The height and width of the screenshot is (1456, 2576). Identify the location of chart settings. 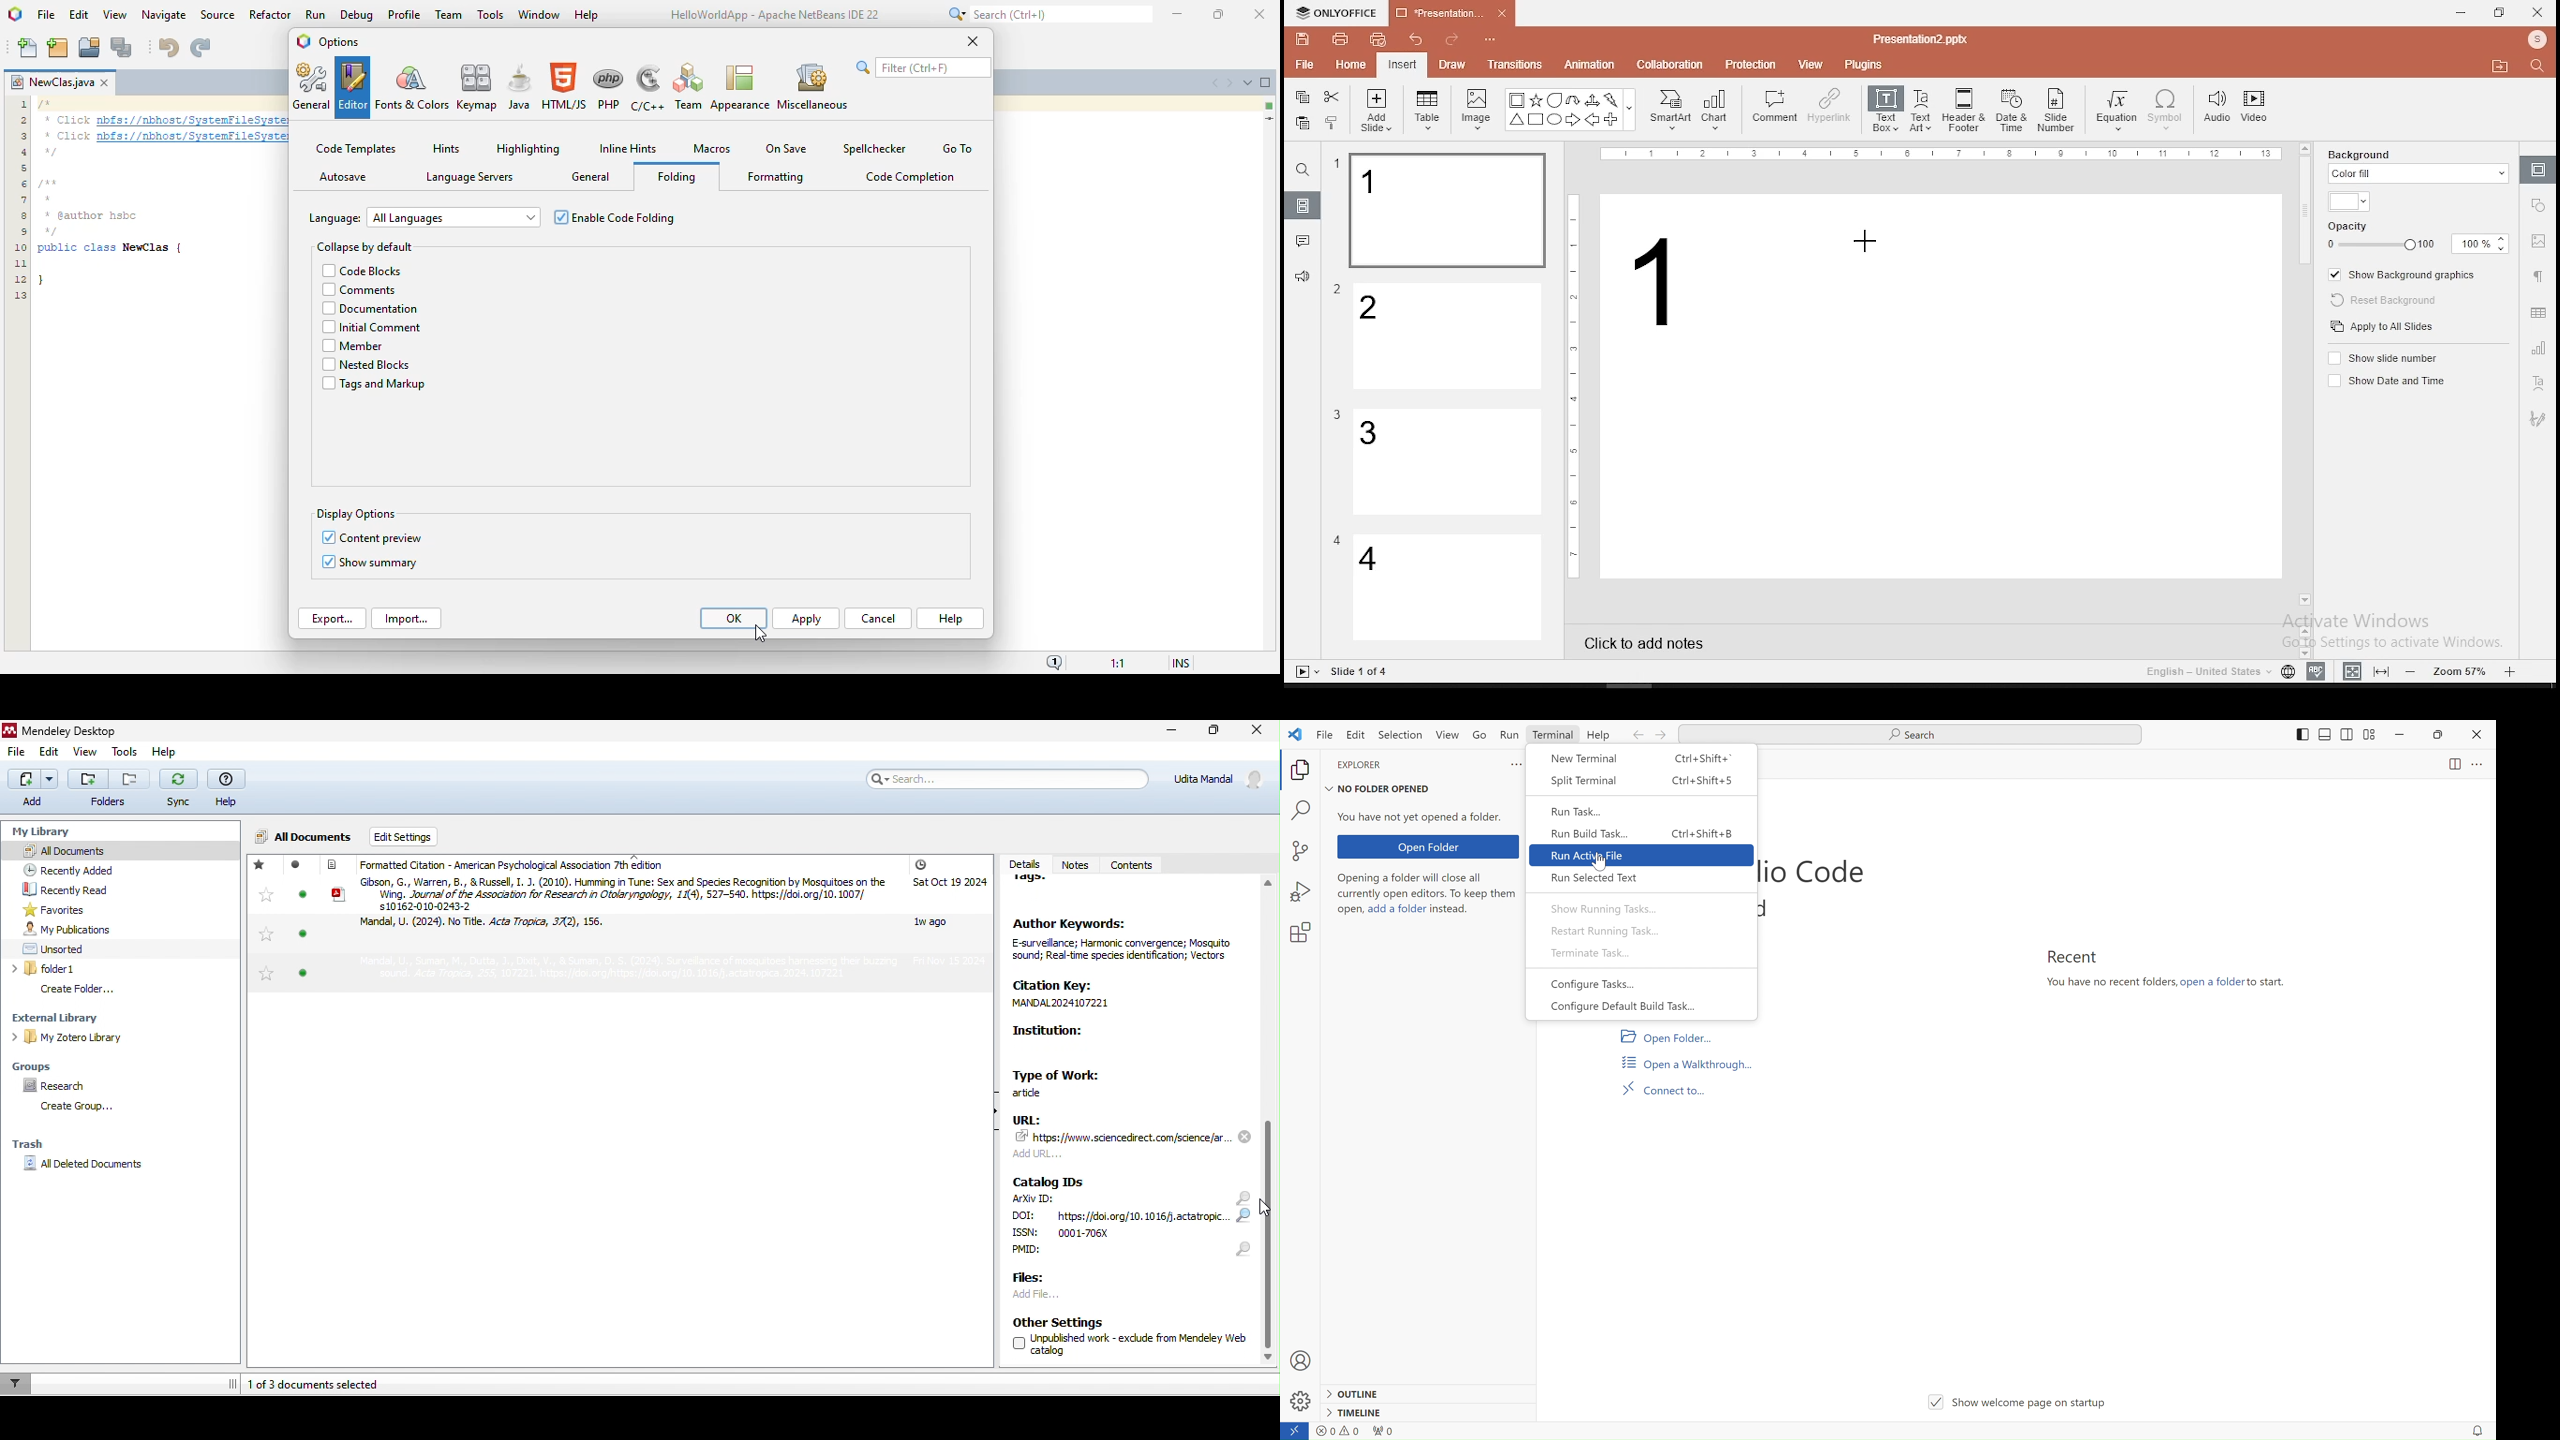
(2537, 348).